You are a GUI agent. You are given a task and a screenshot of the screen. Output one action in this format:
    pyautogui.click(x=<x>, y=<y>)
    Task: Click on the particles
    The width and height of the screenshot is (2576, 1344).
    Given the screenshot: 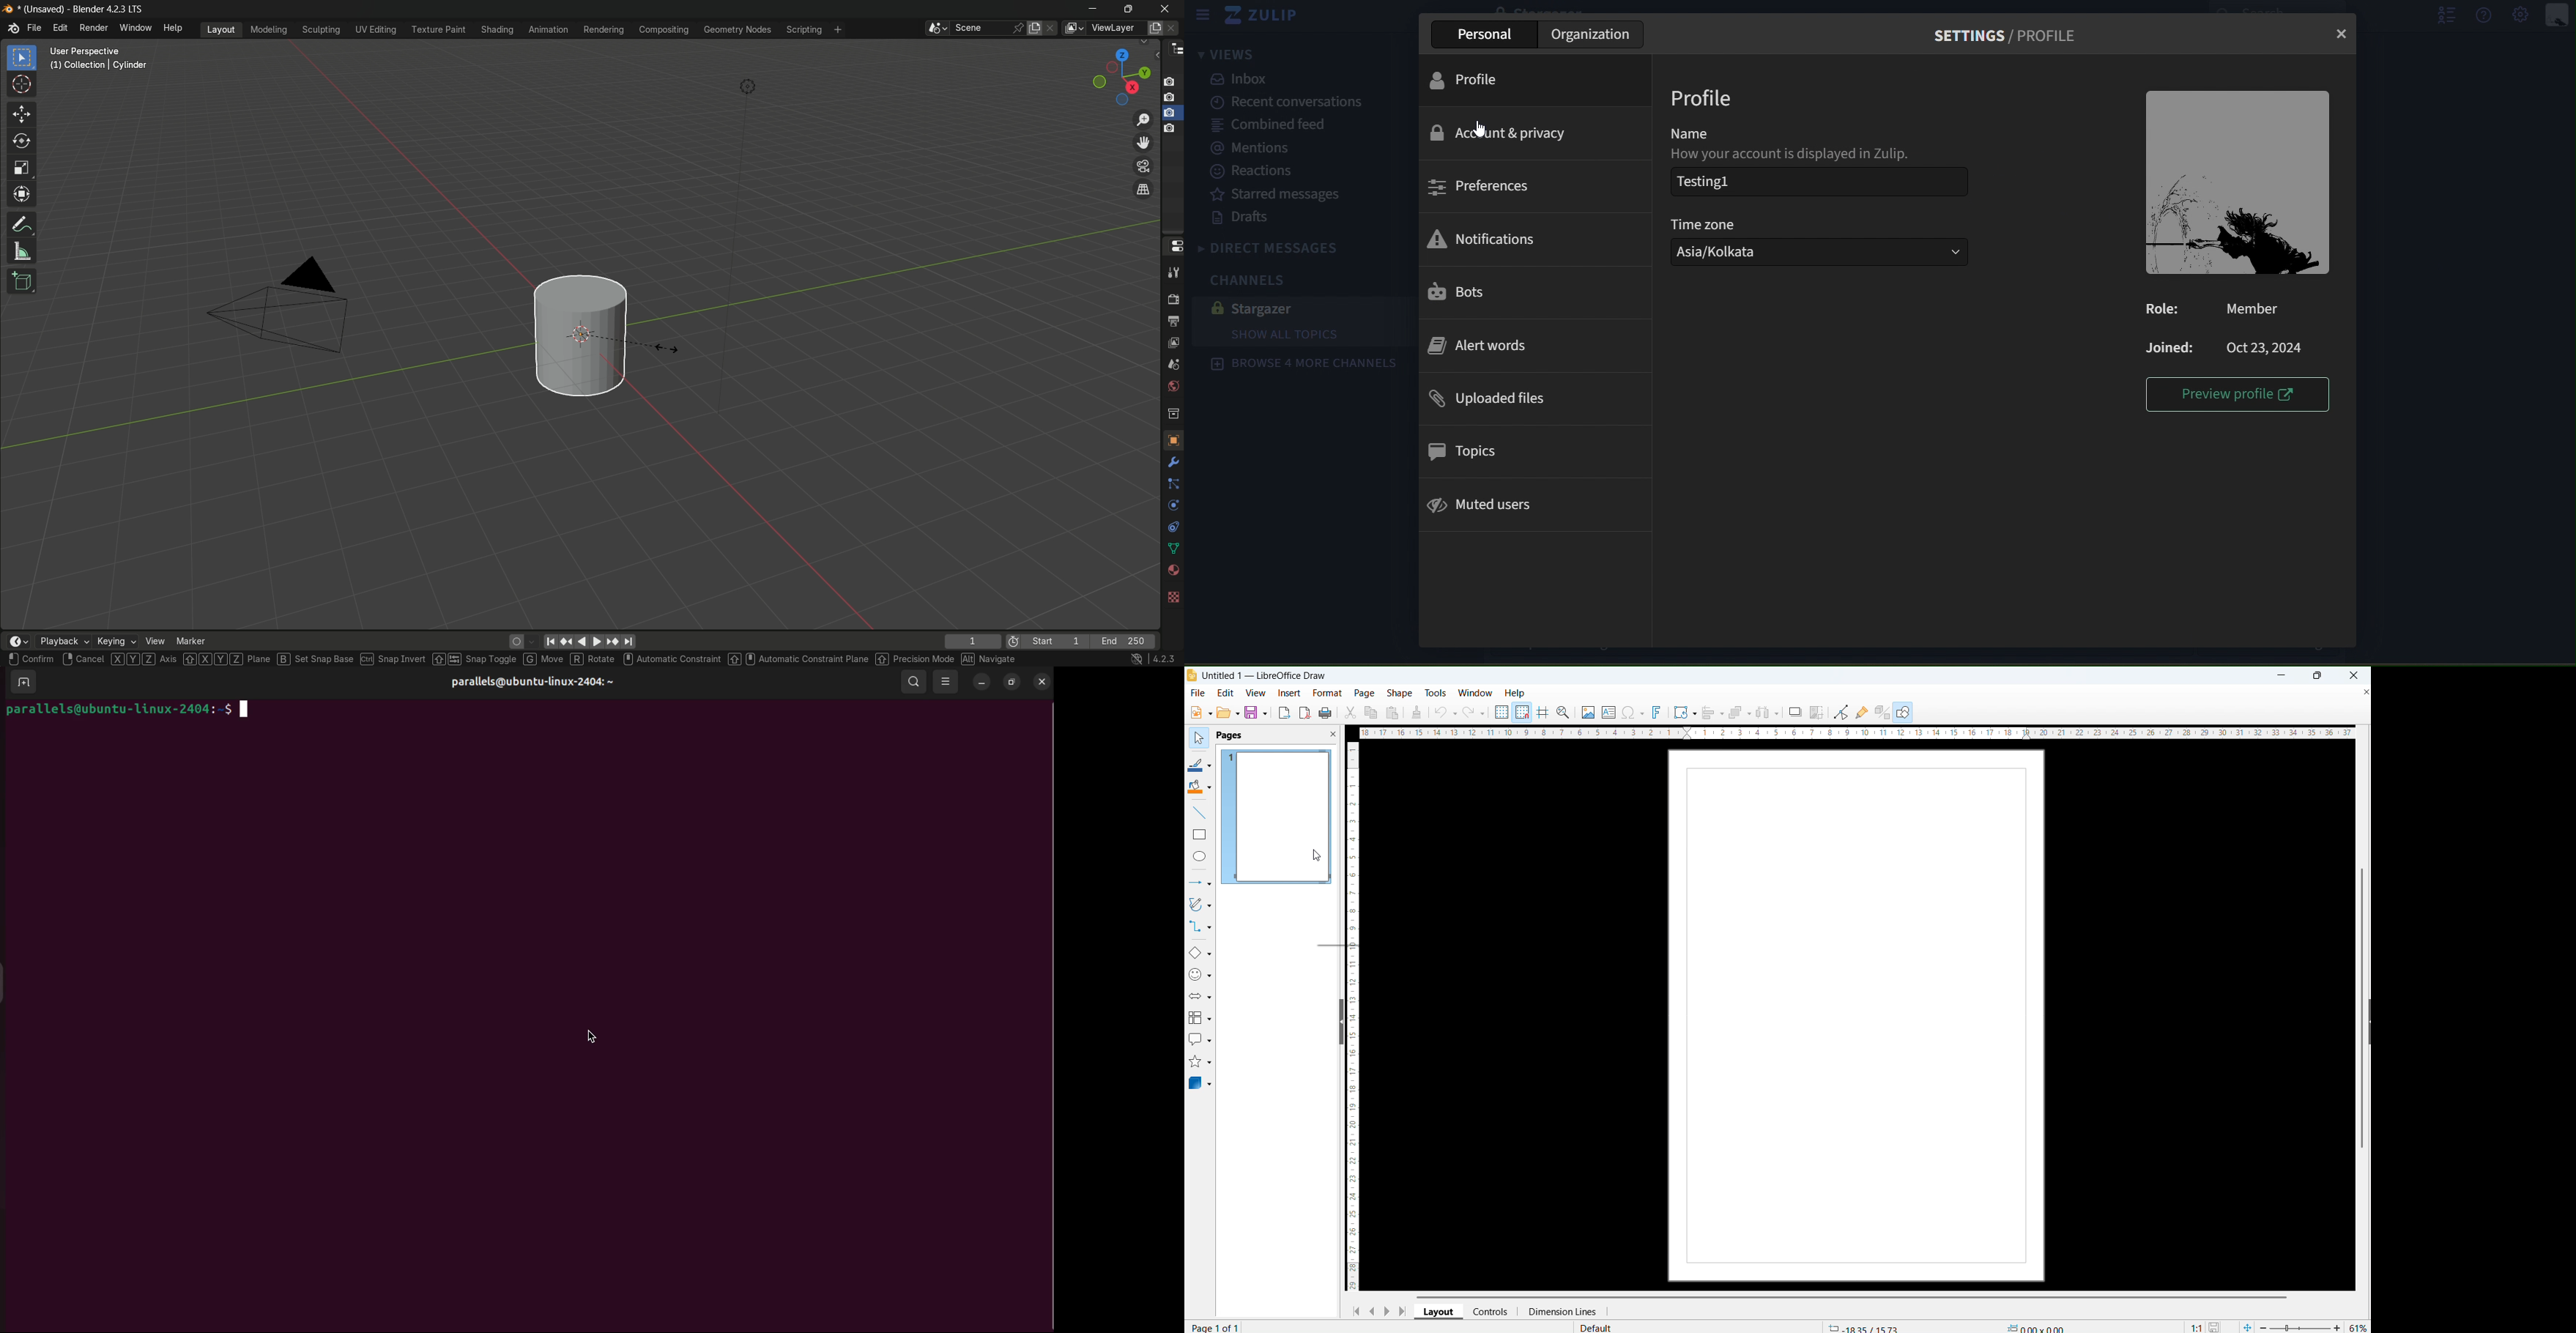 What is the action you would take?
    pyautogui.click(x=1171, y=484)
    